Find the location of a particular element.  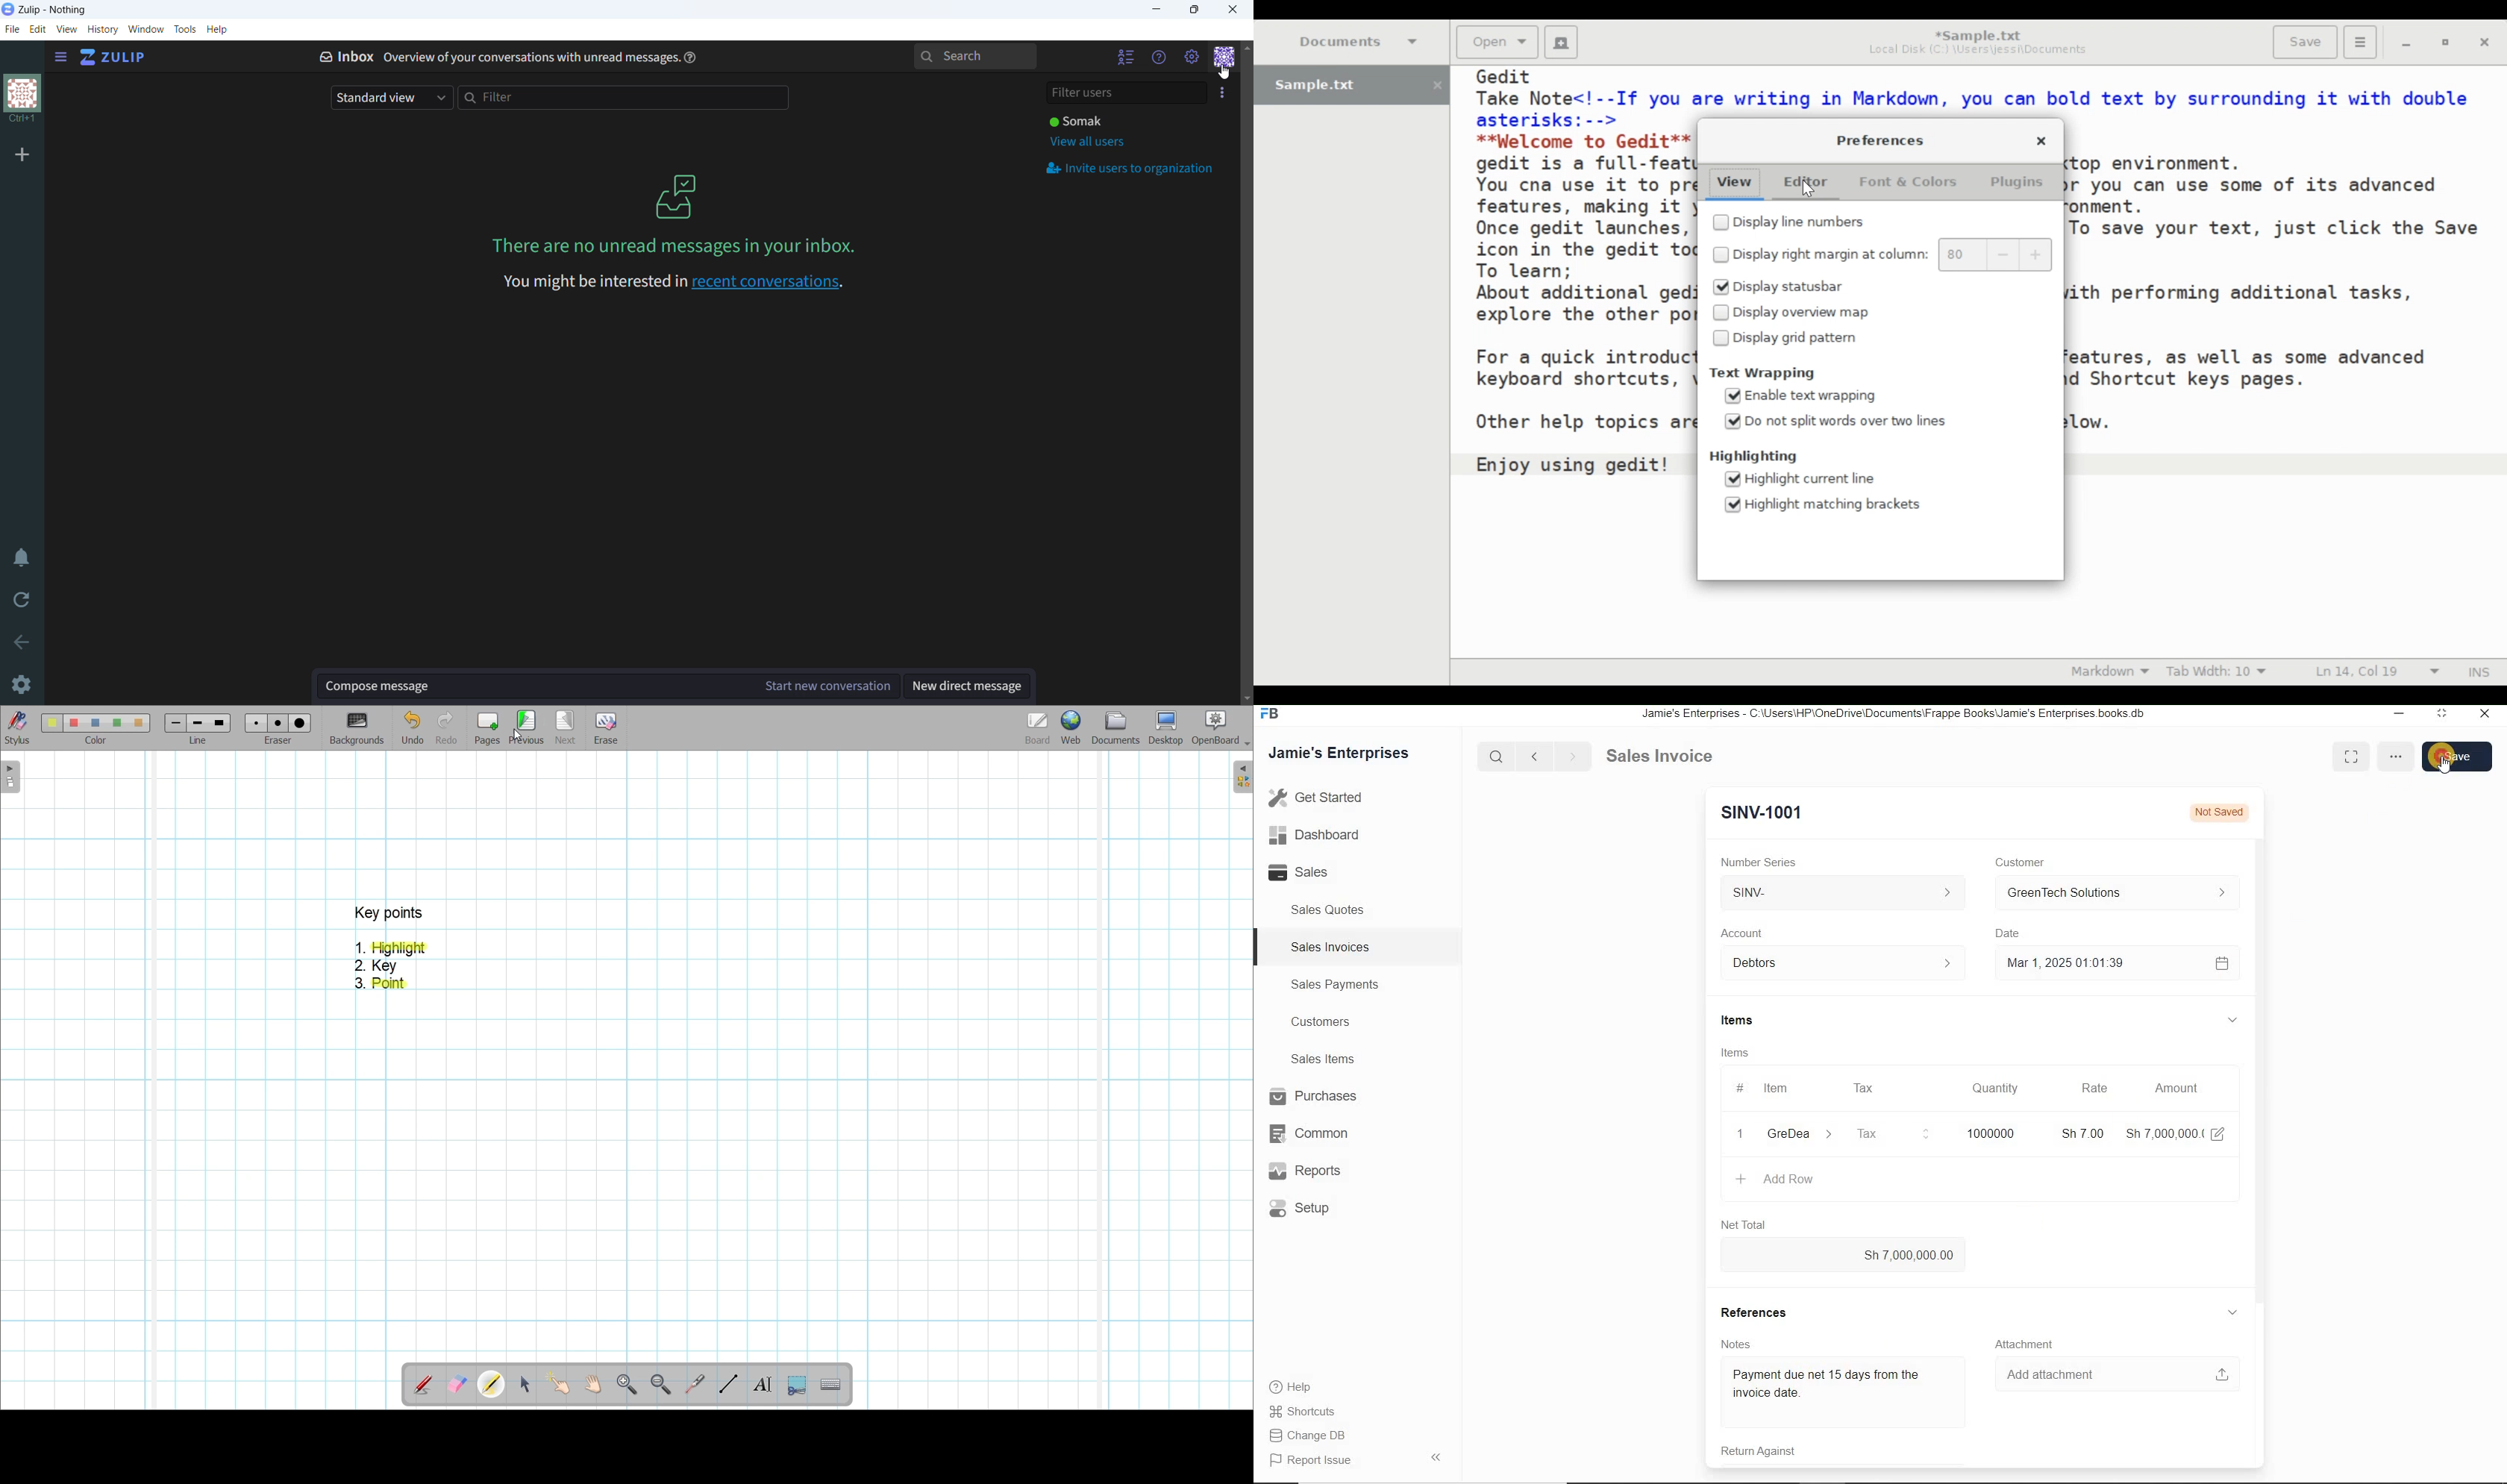

window is located at coordinates (147, 29).